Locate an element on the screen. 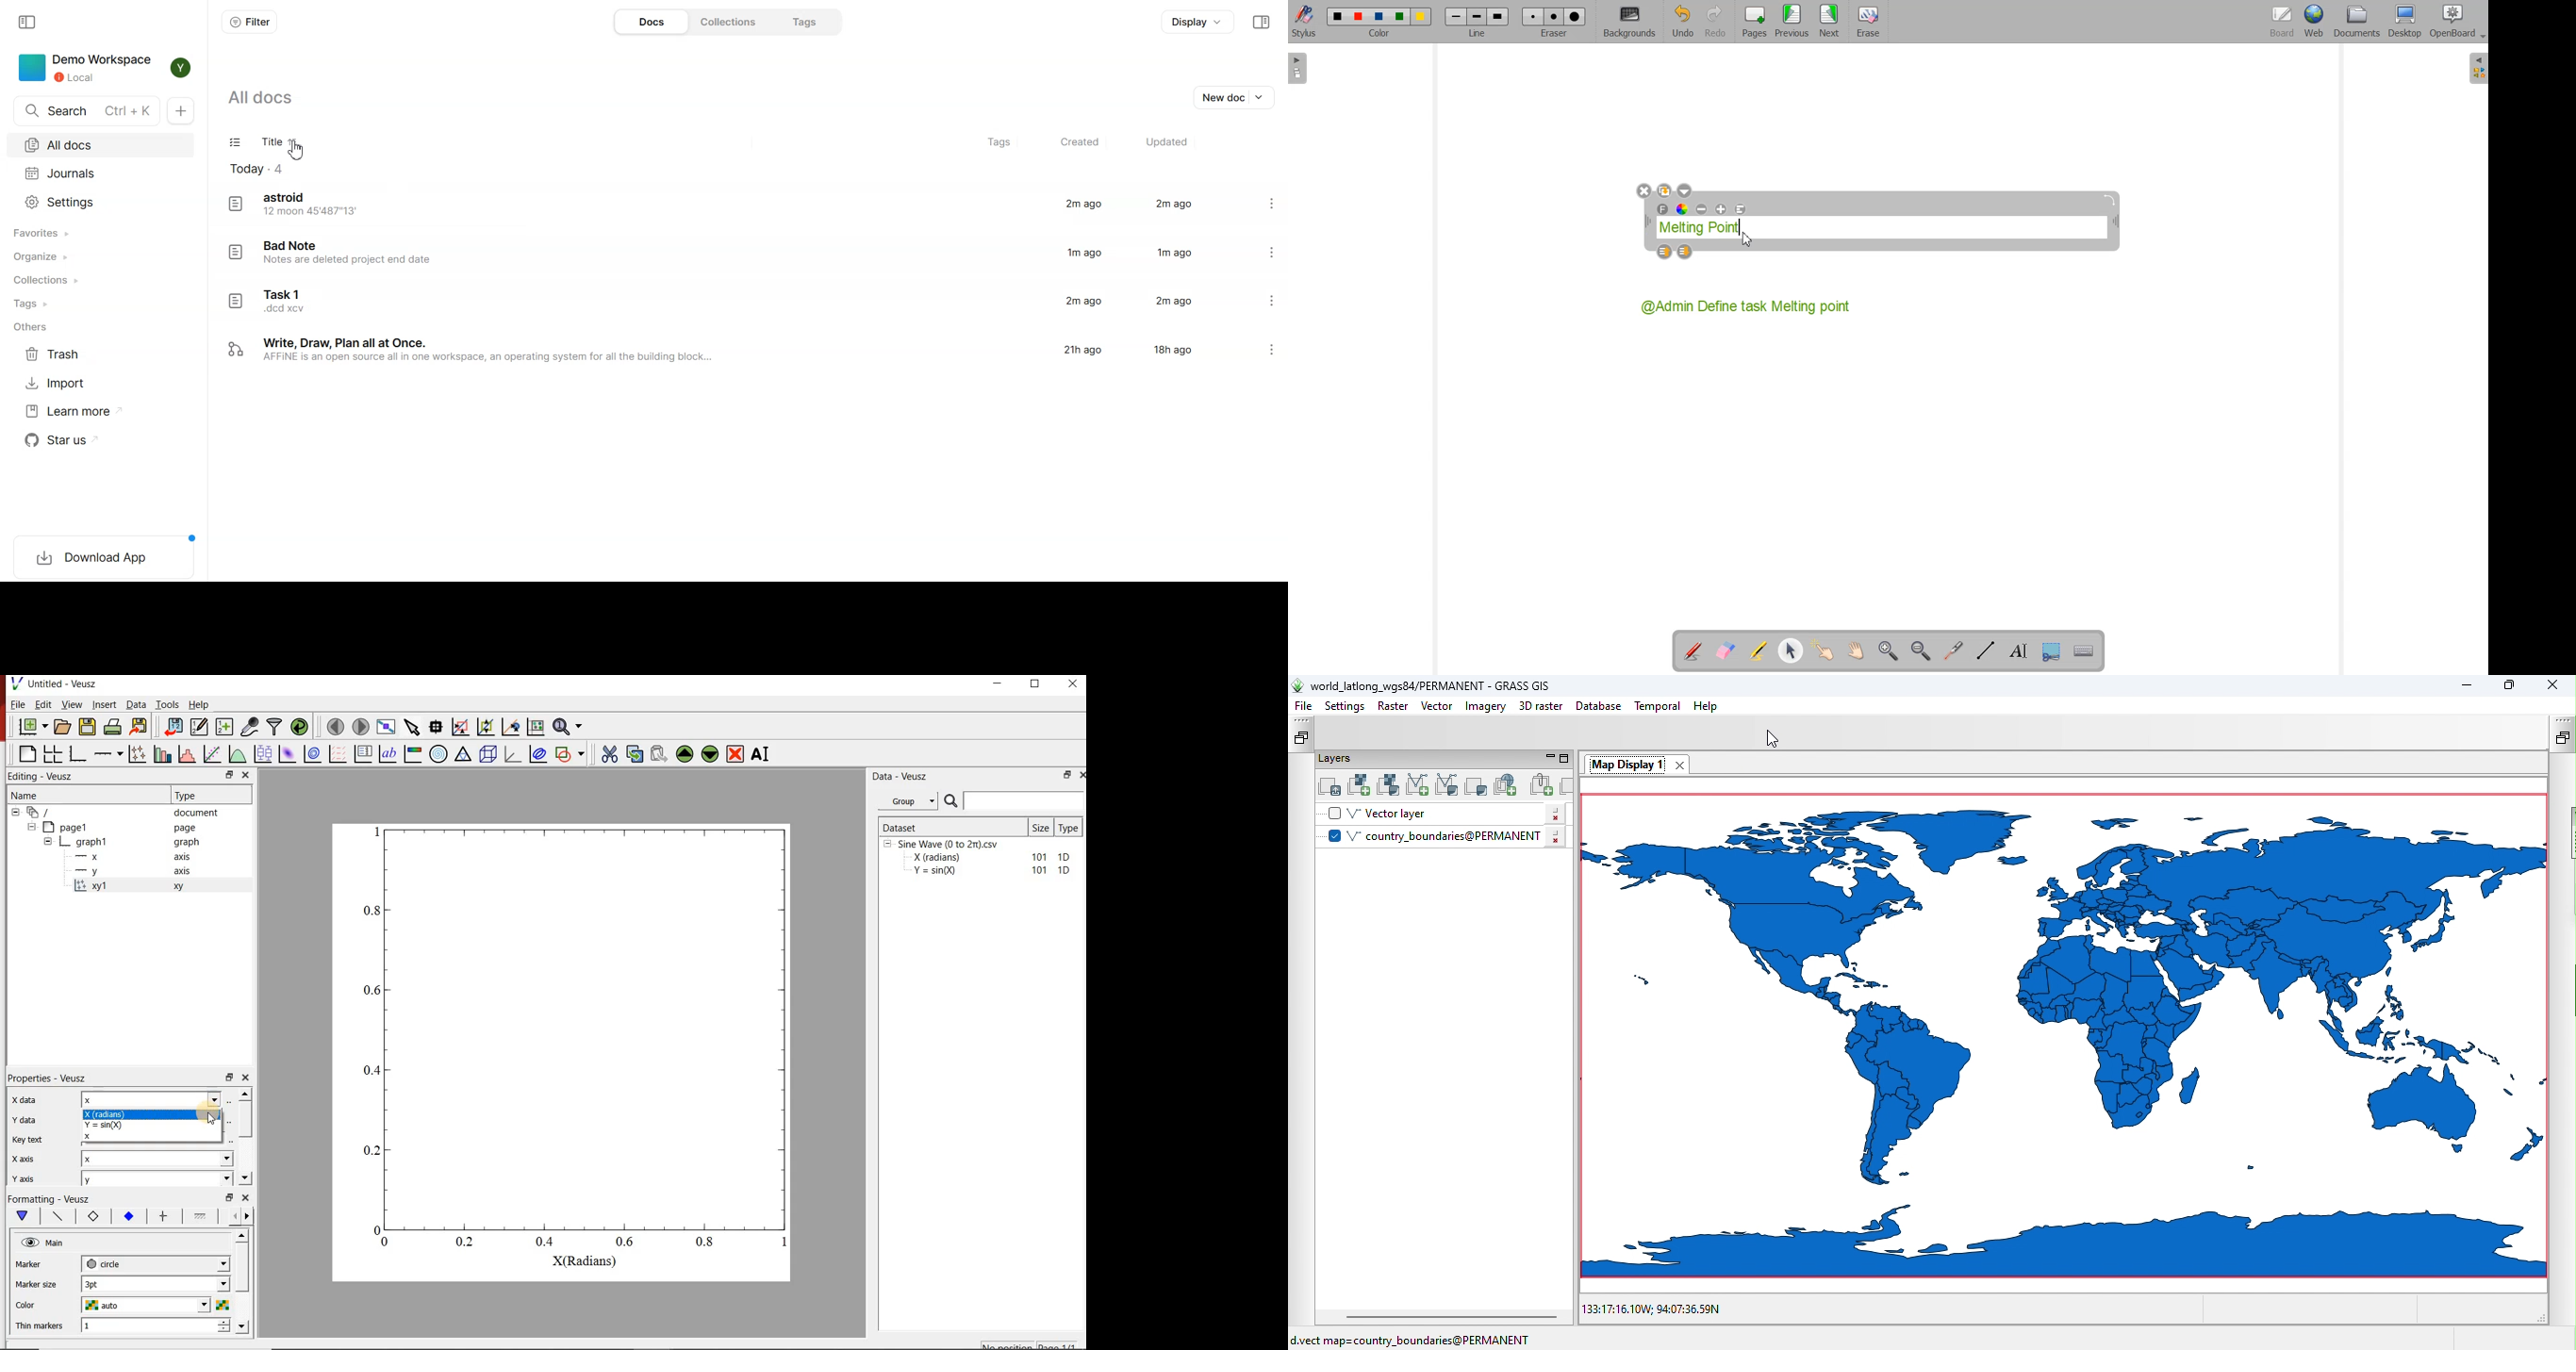 The height and width of the screenshot is (1372, 2576). Display is located at coordinates (1198, 21).